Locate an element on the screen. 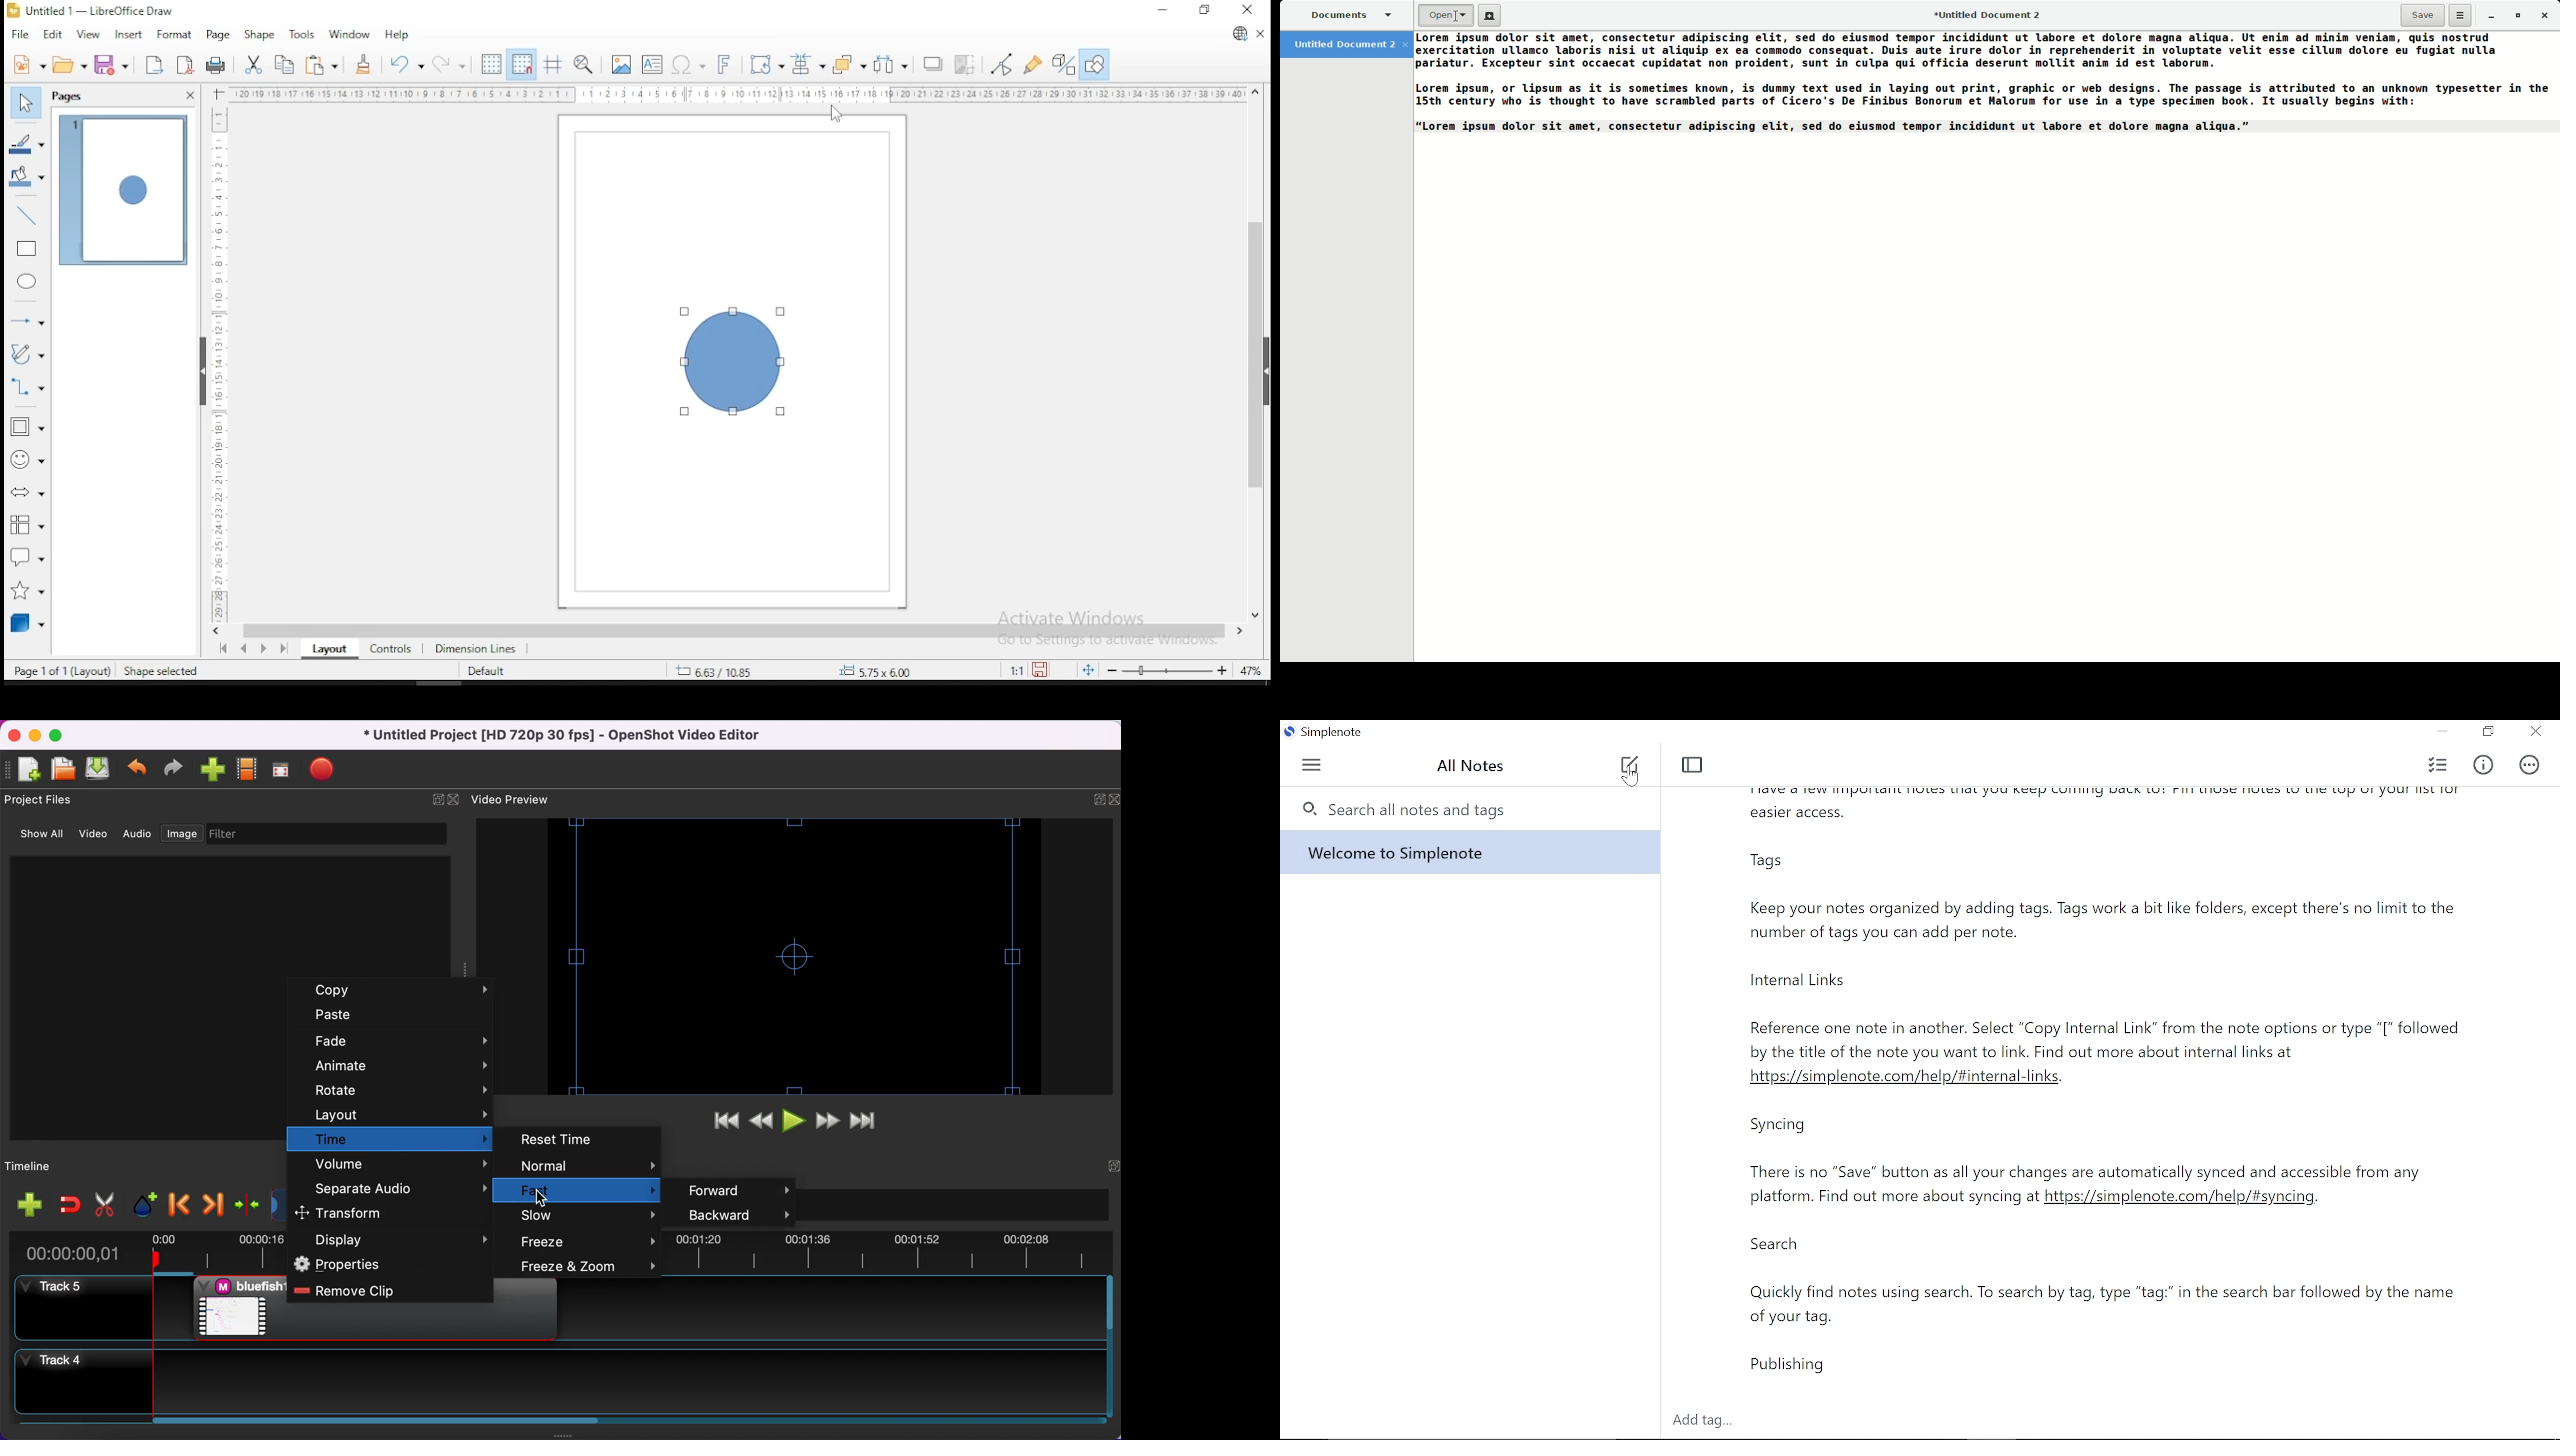 The width and height of the screenshot is (2576, 1456). shape is located at coordinates (258, 36).